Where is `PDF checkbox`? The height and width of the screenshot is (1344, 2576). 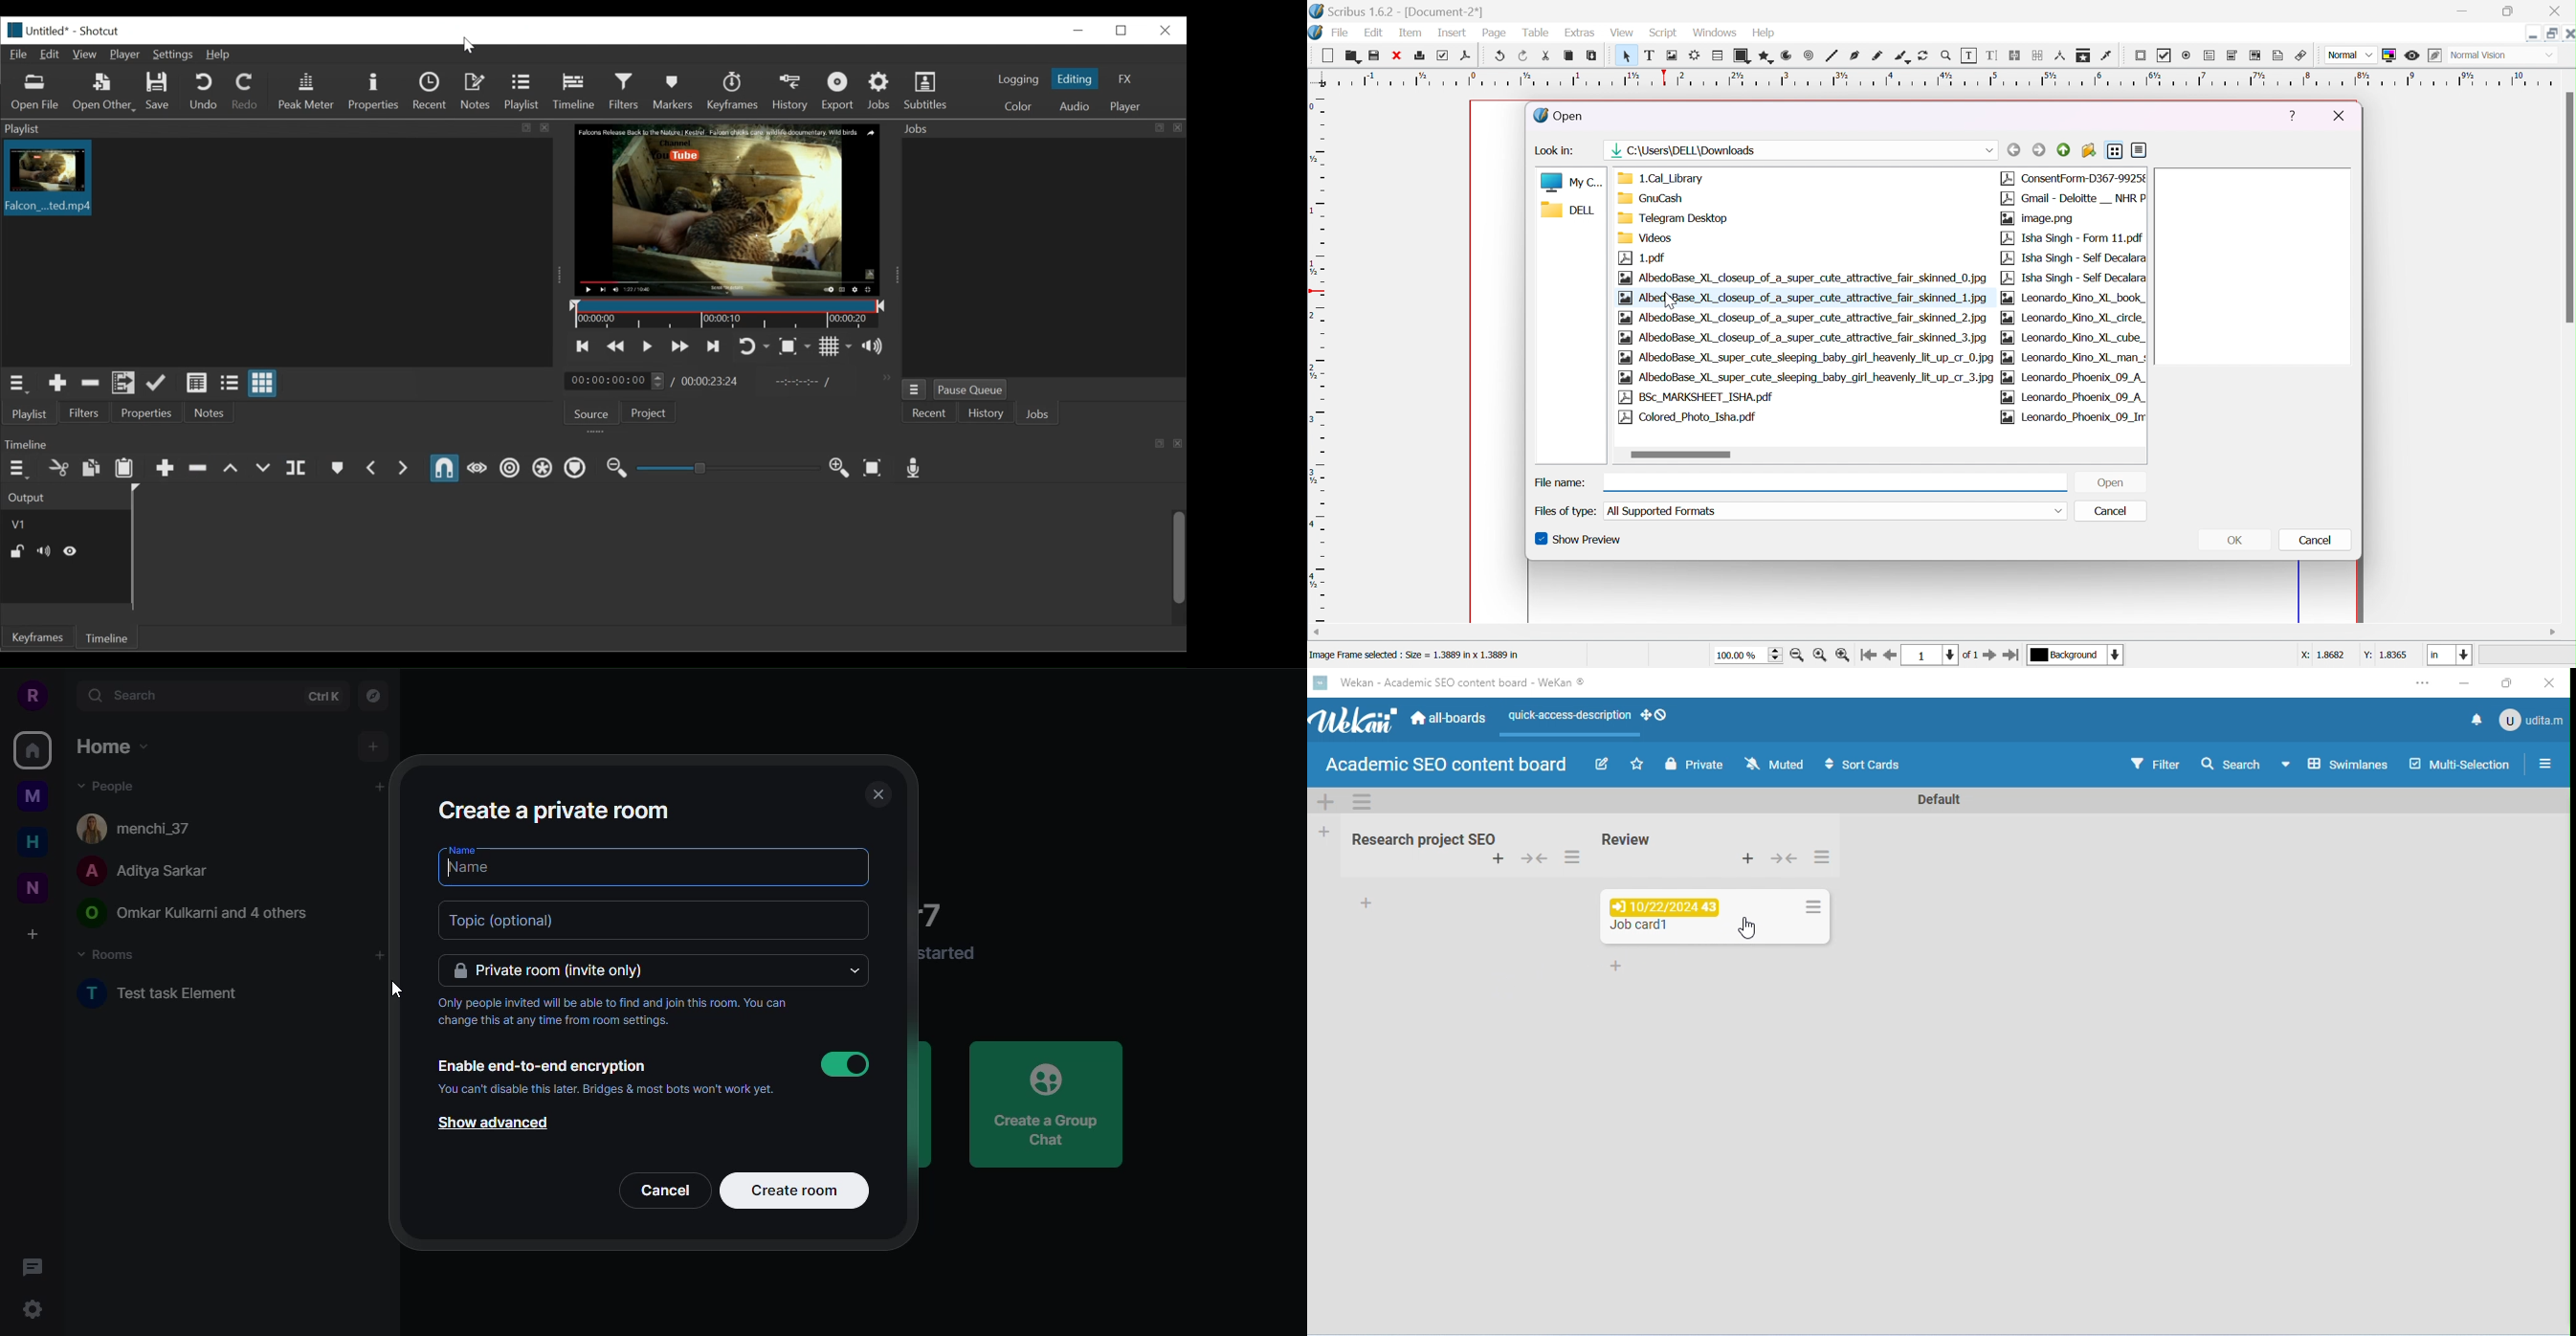 PDF checkbox is located at coordinates (2168, 56).